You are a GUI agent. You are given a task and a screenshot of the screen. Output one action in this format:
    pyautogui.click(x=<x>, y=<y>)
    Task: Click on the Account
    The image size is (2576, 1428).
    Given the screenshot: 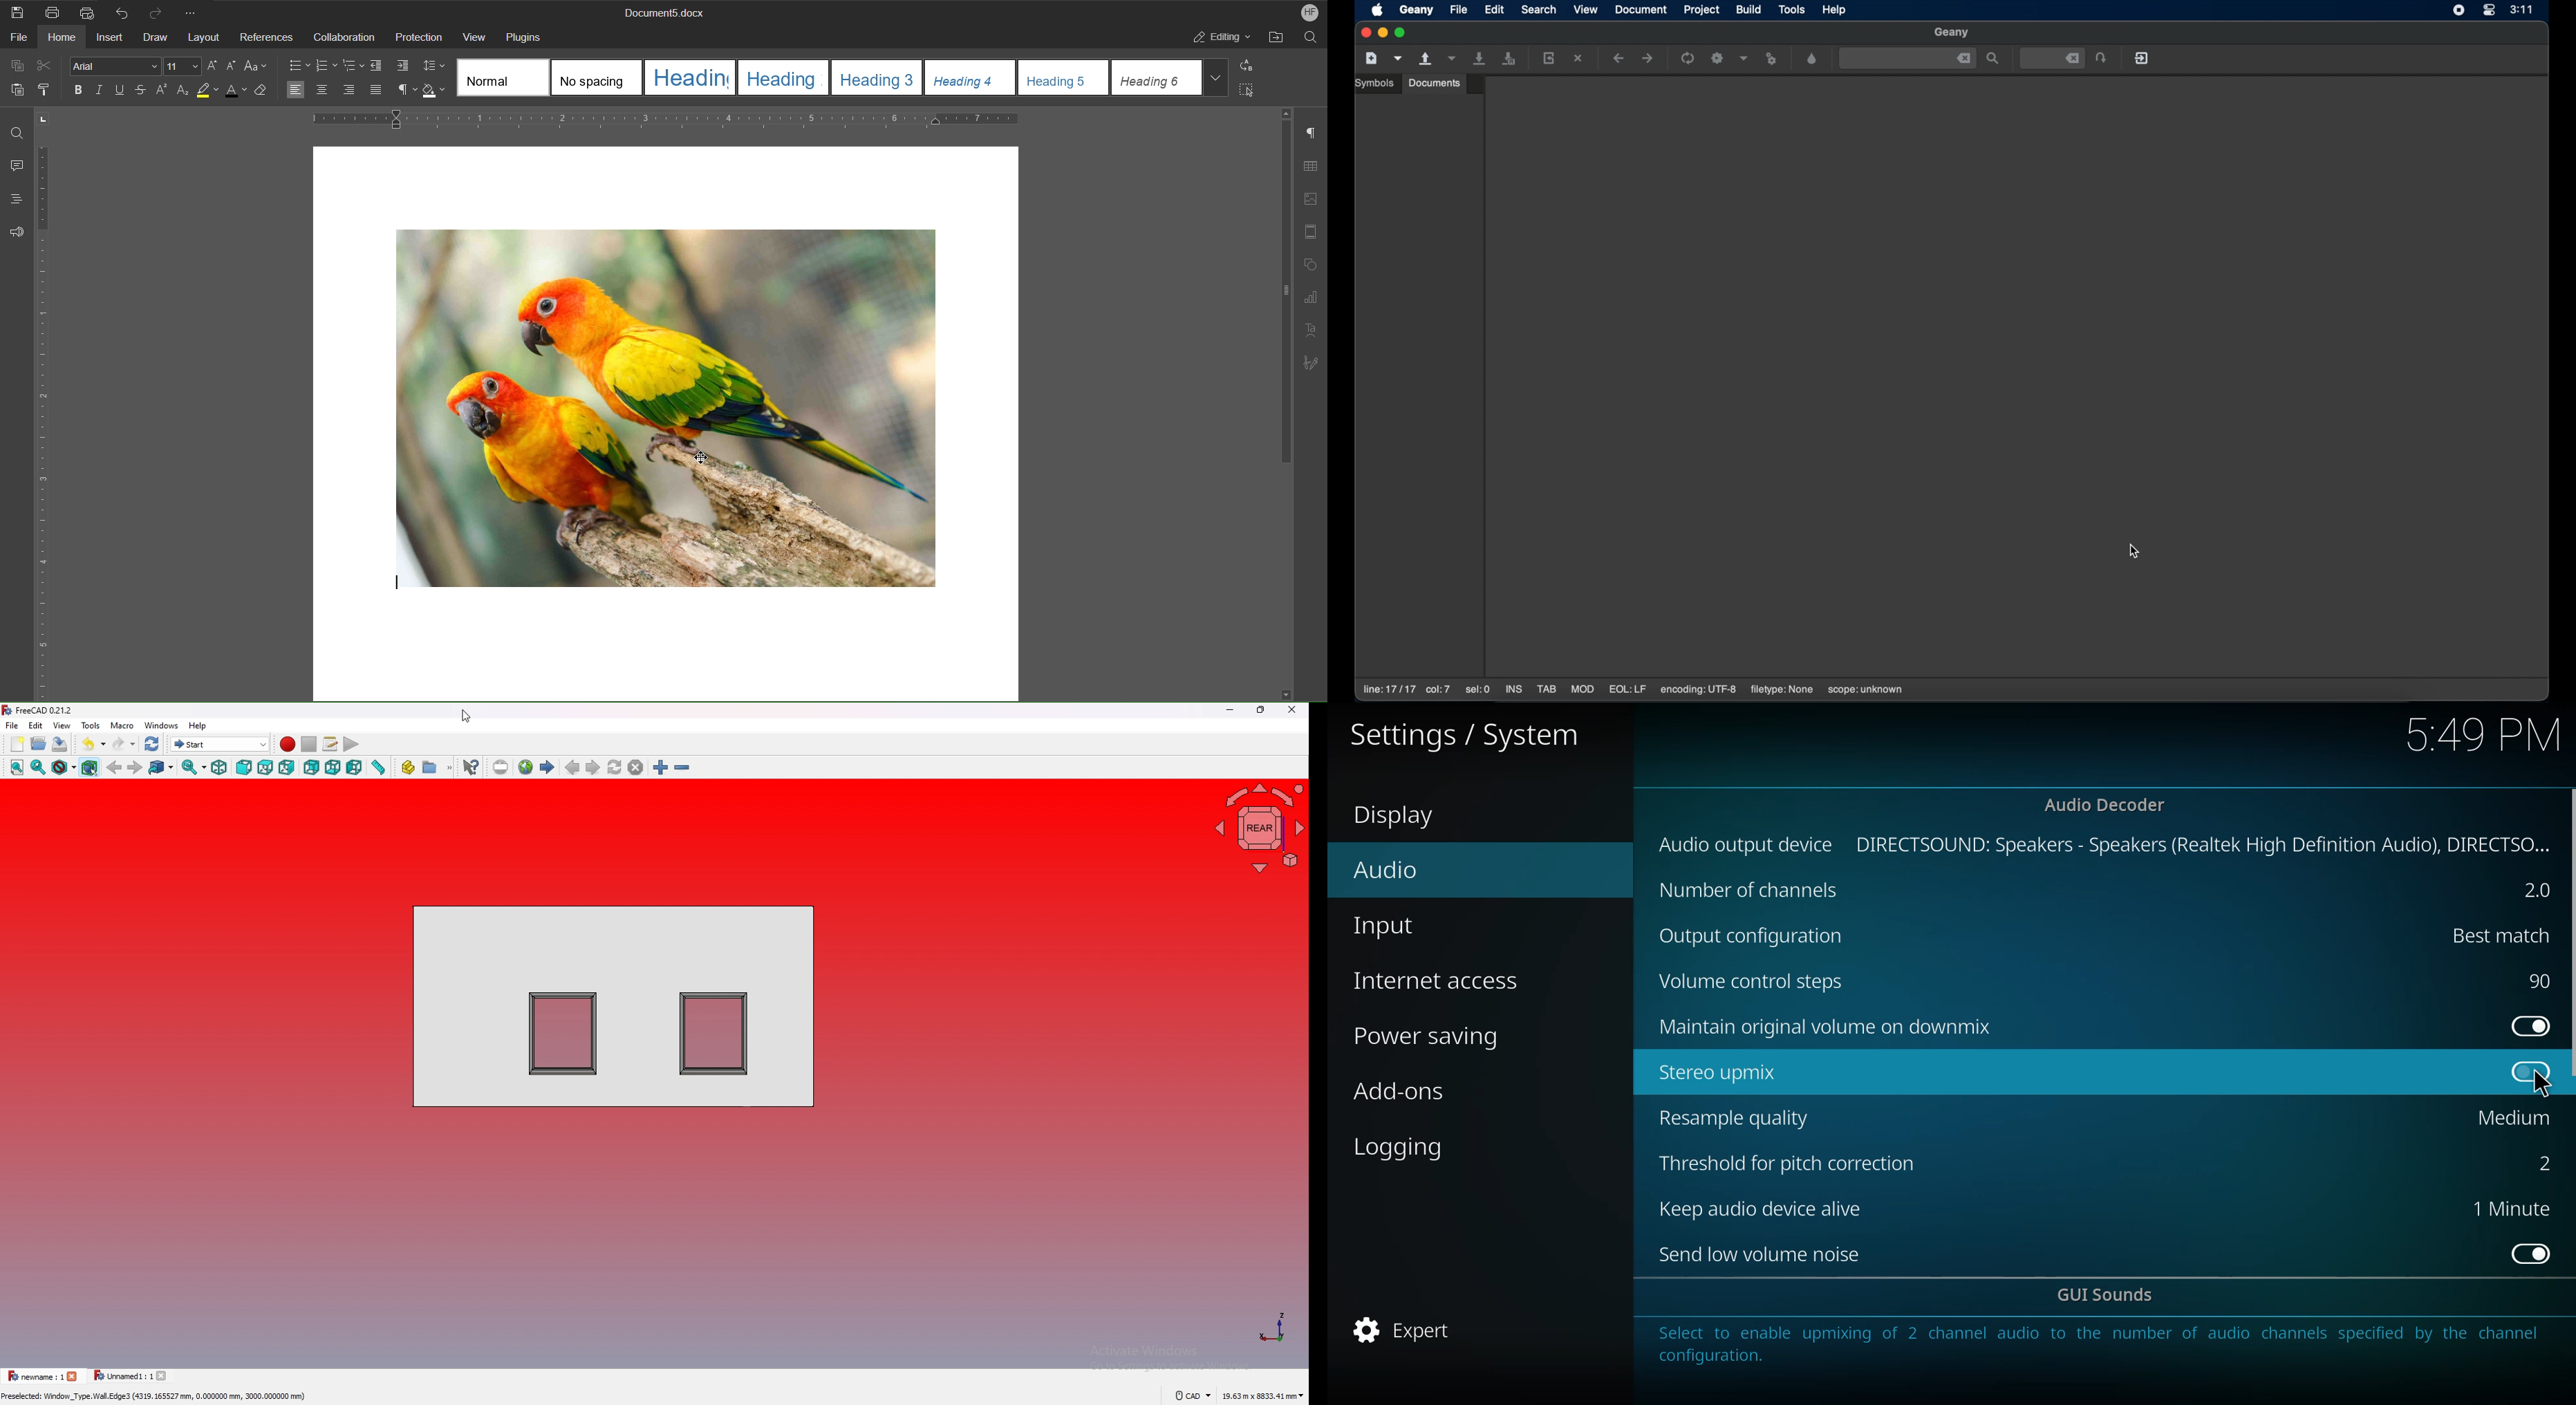 What is the action you would take?
    pyautogui.click(x=1305, y=12)
    